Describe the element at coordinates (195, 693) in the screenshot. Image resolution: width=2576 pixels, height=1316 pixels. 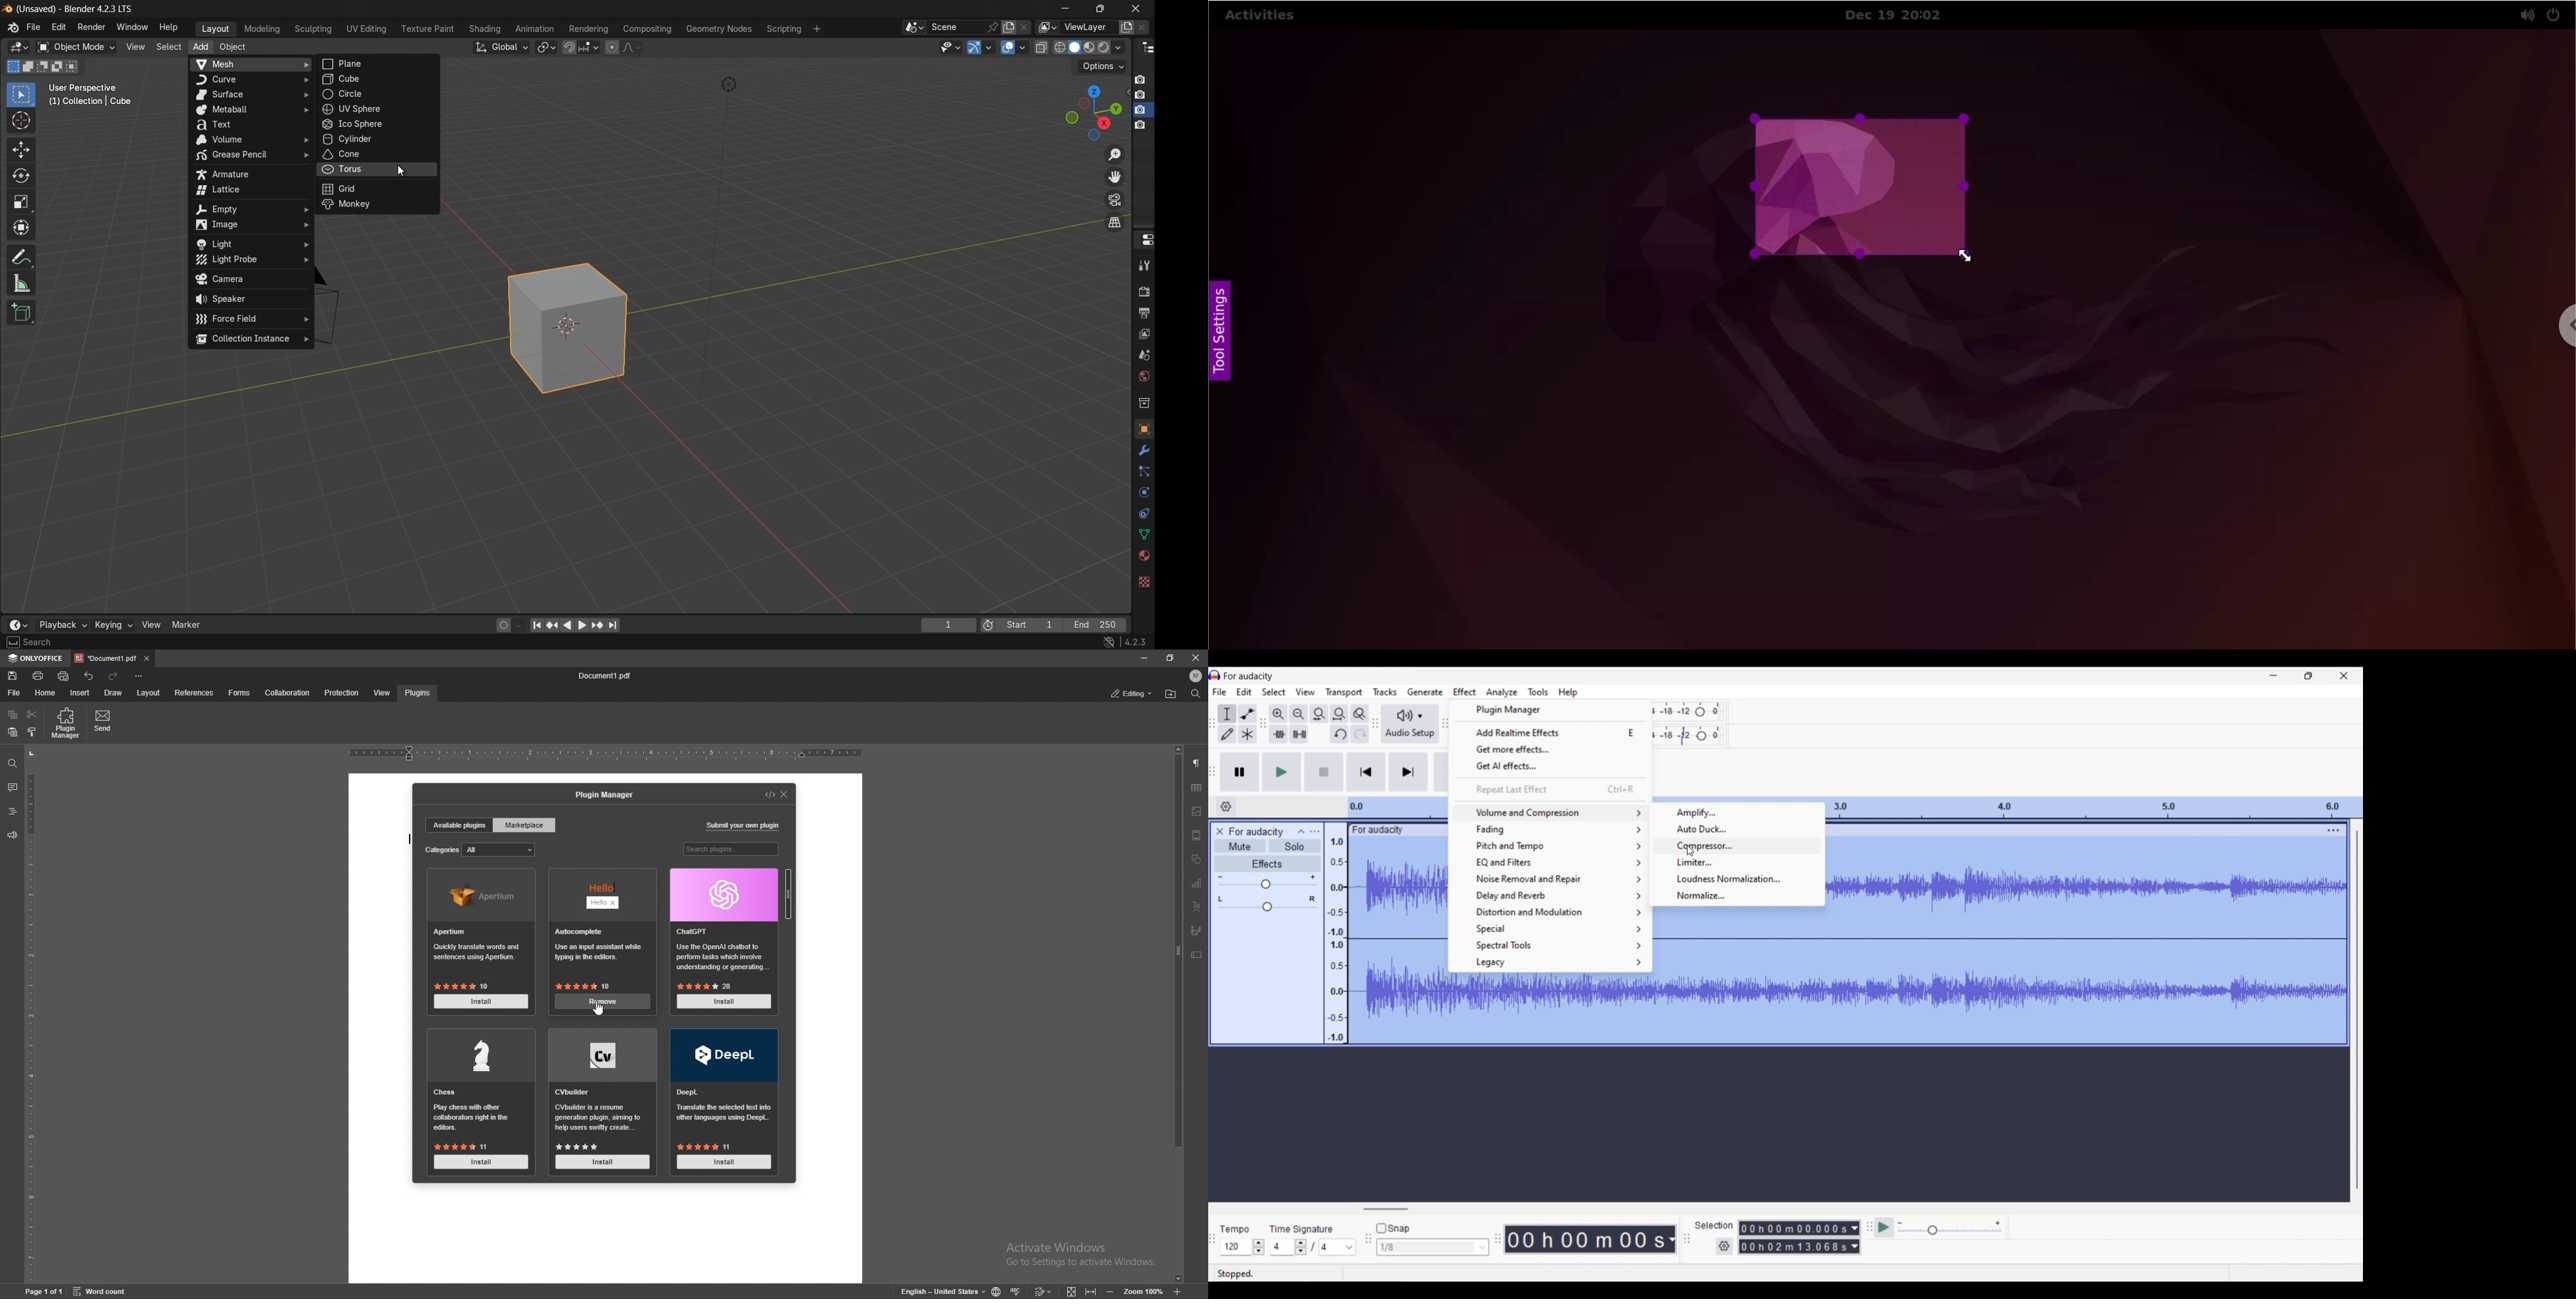
I see `references` at that location.